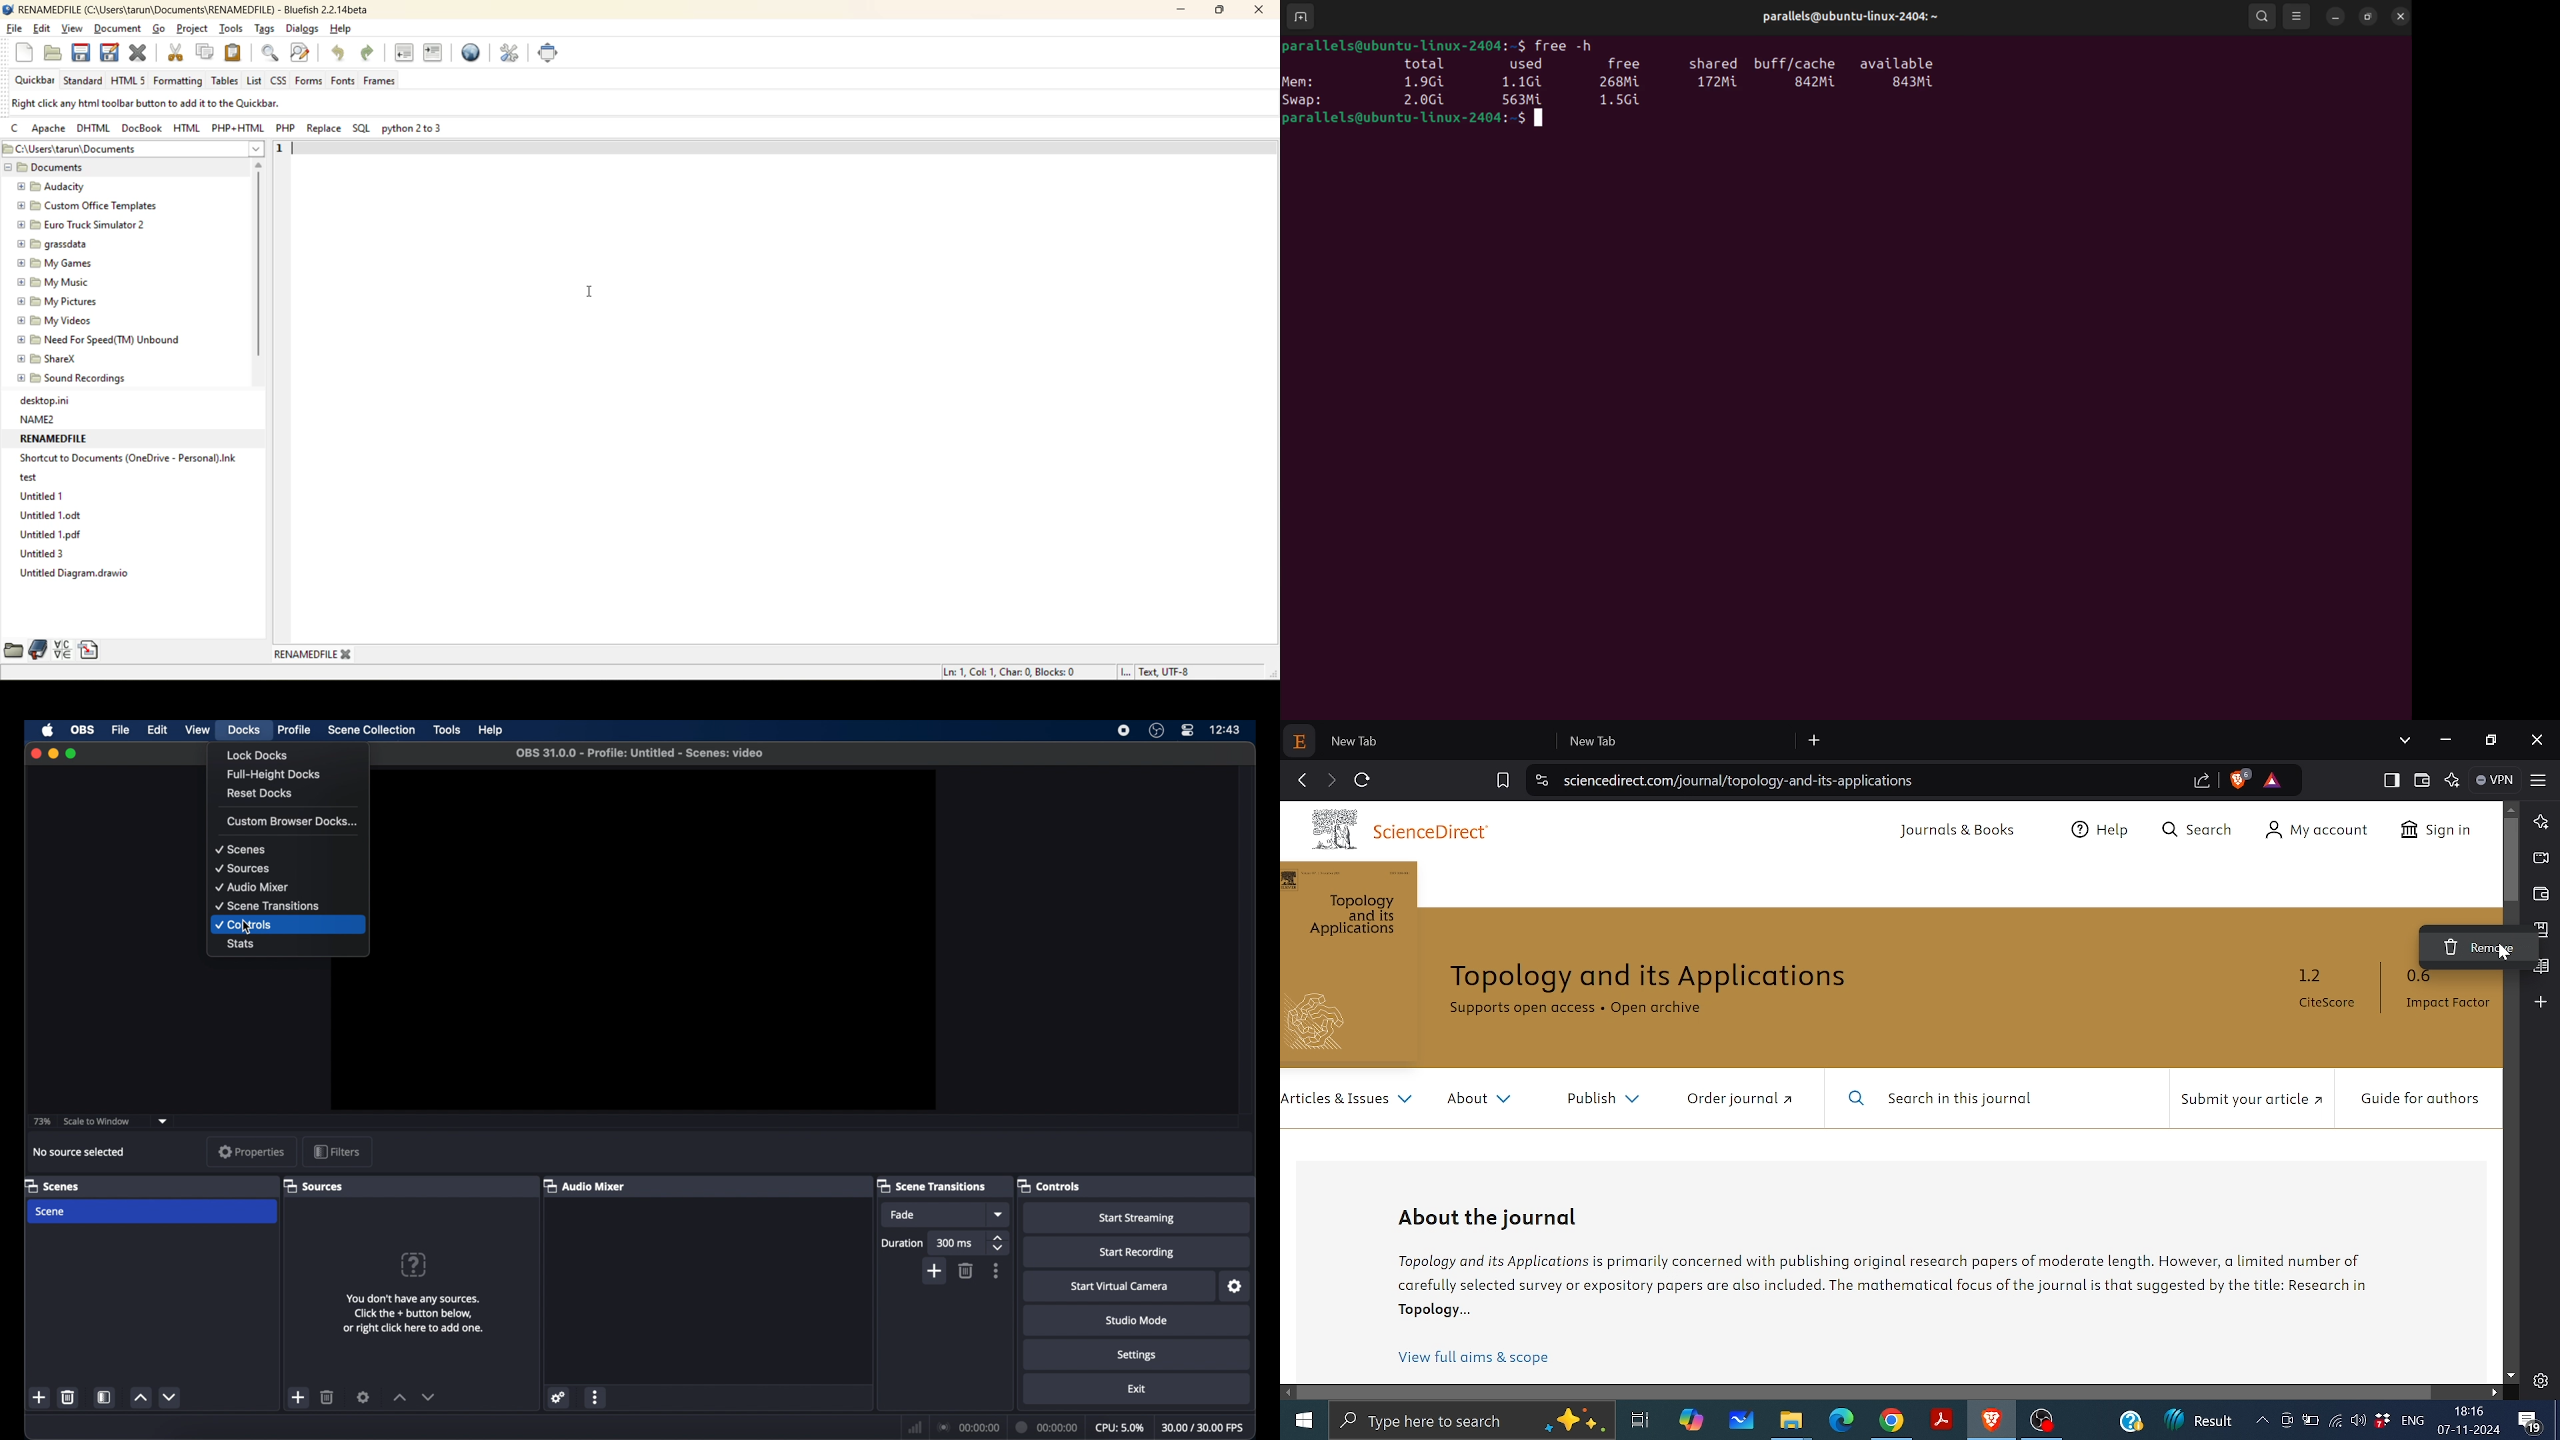 The image size is (2576, 1456). I want to click on scene collection, so click(371, 730).